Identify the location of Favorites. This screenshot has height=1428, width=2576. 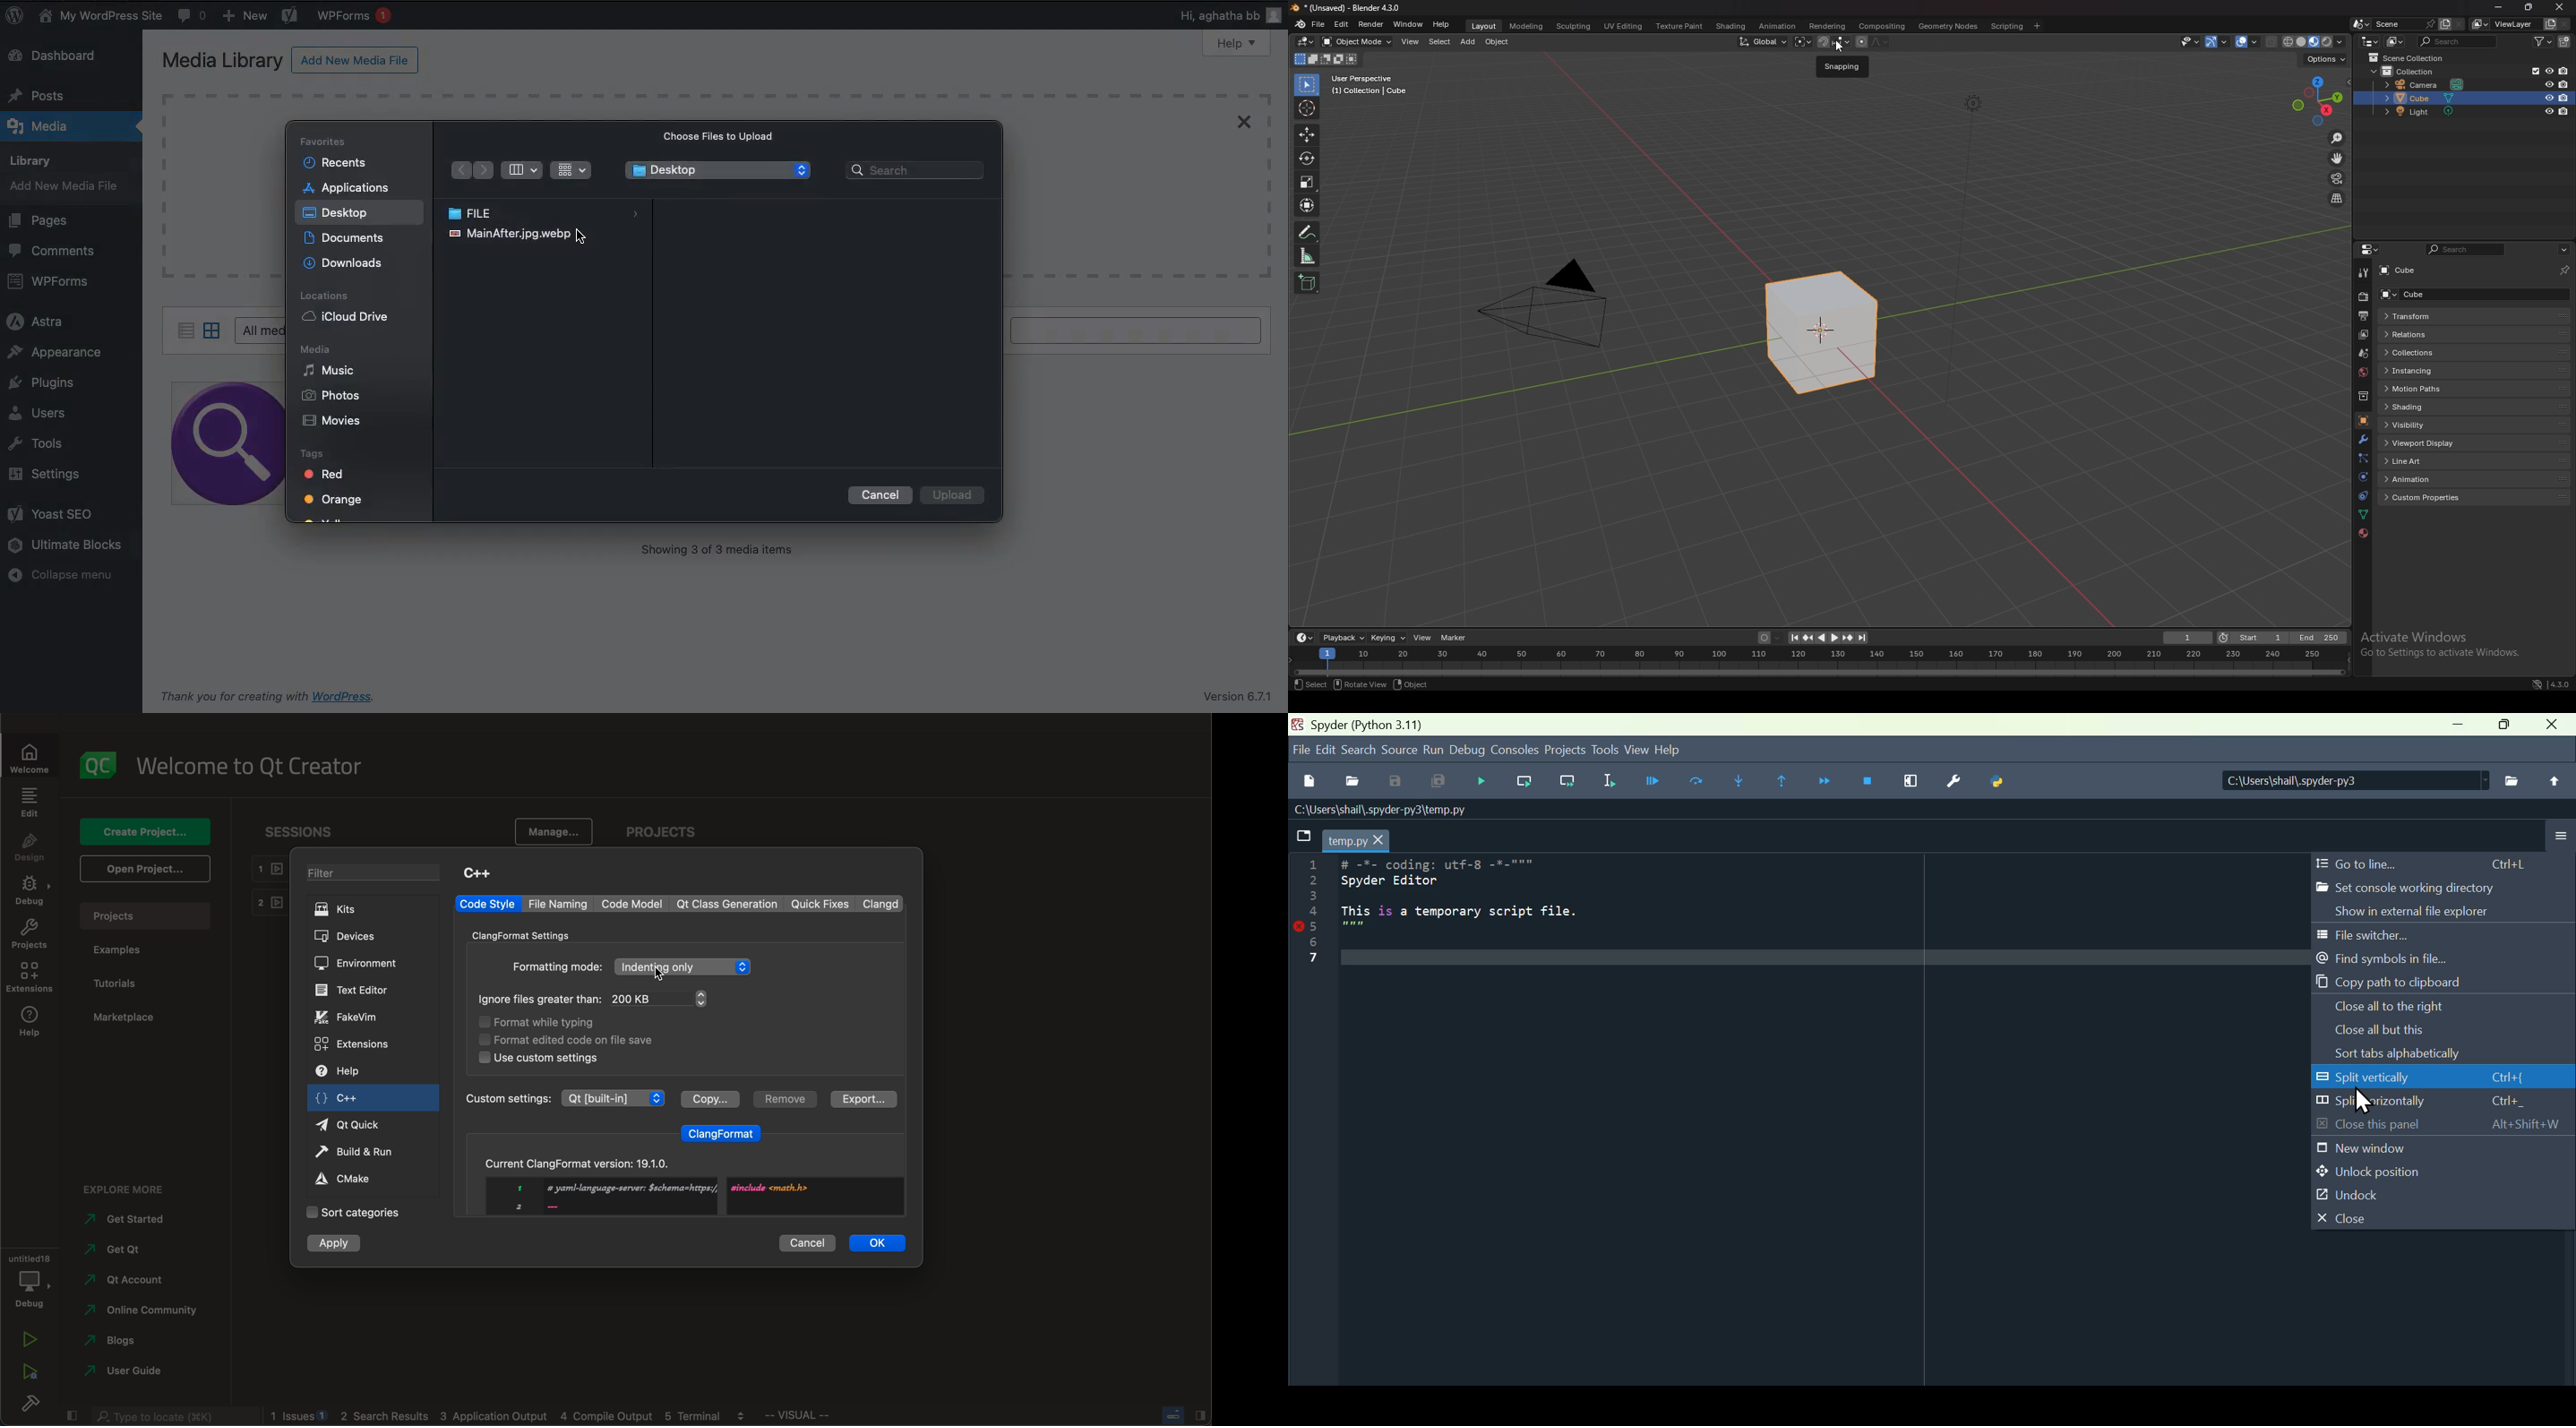
(322, 143).